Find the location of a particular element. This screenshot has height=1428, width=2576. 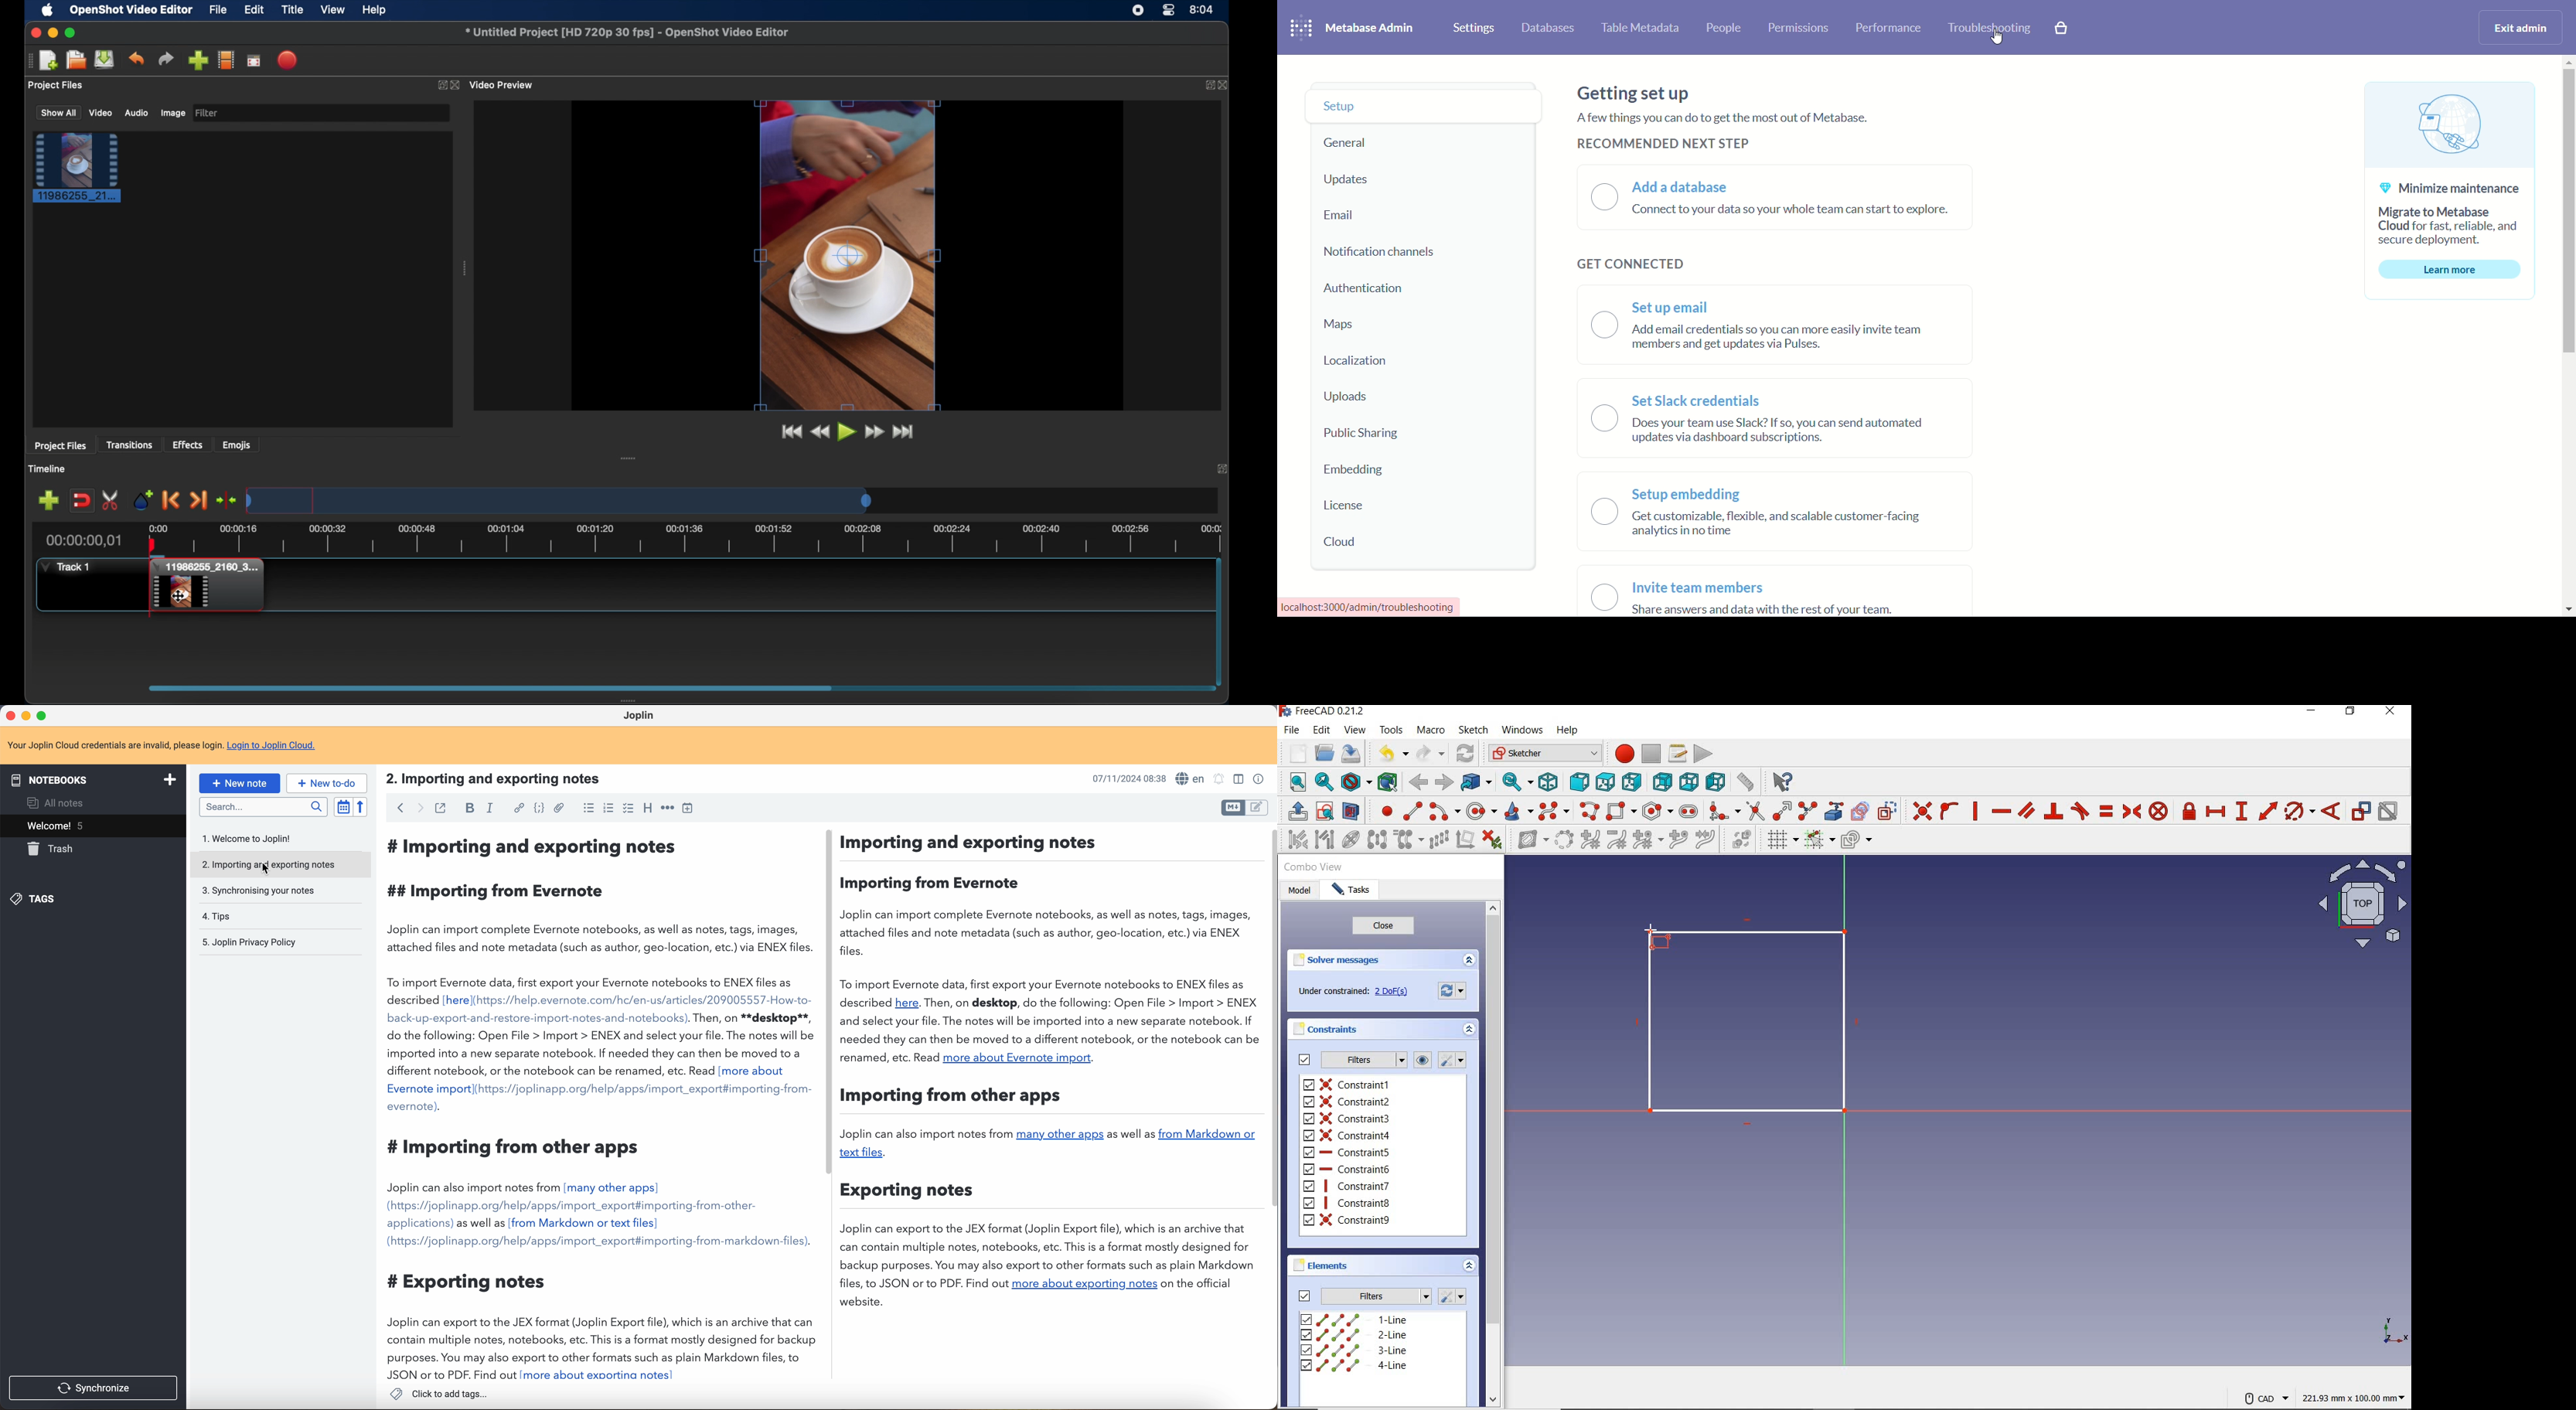

insert time is located at coordinates (691, 809).